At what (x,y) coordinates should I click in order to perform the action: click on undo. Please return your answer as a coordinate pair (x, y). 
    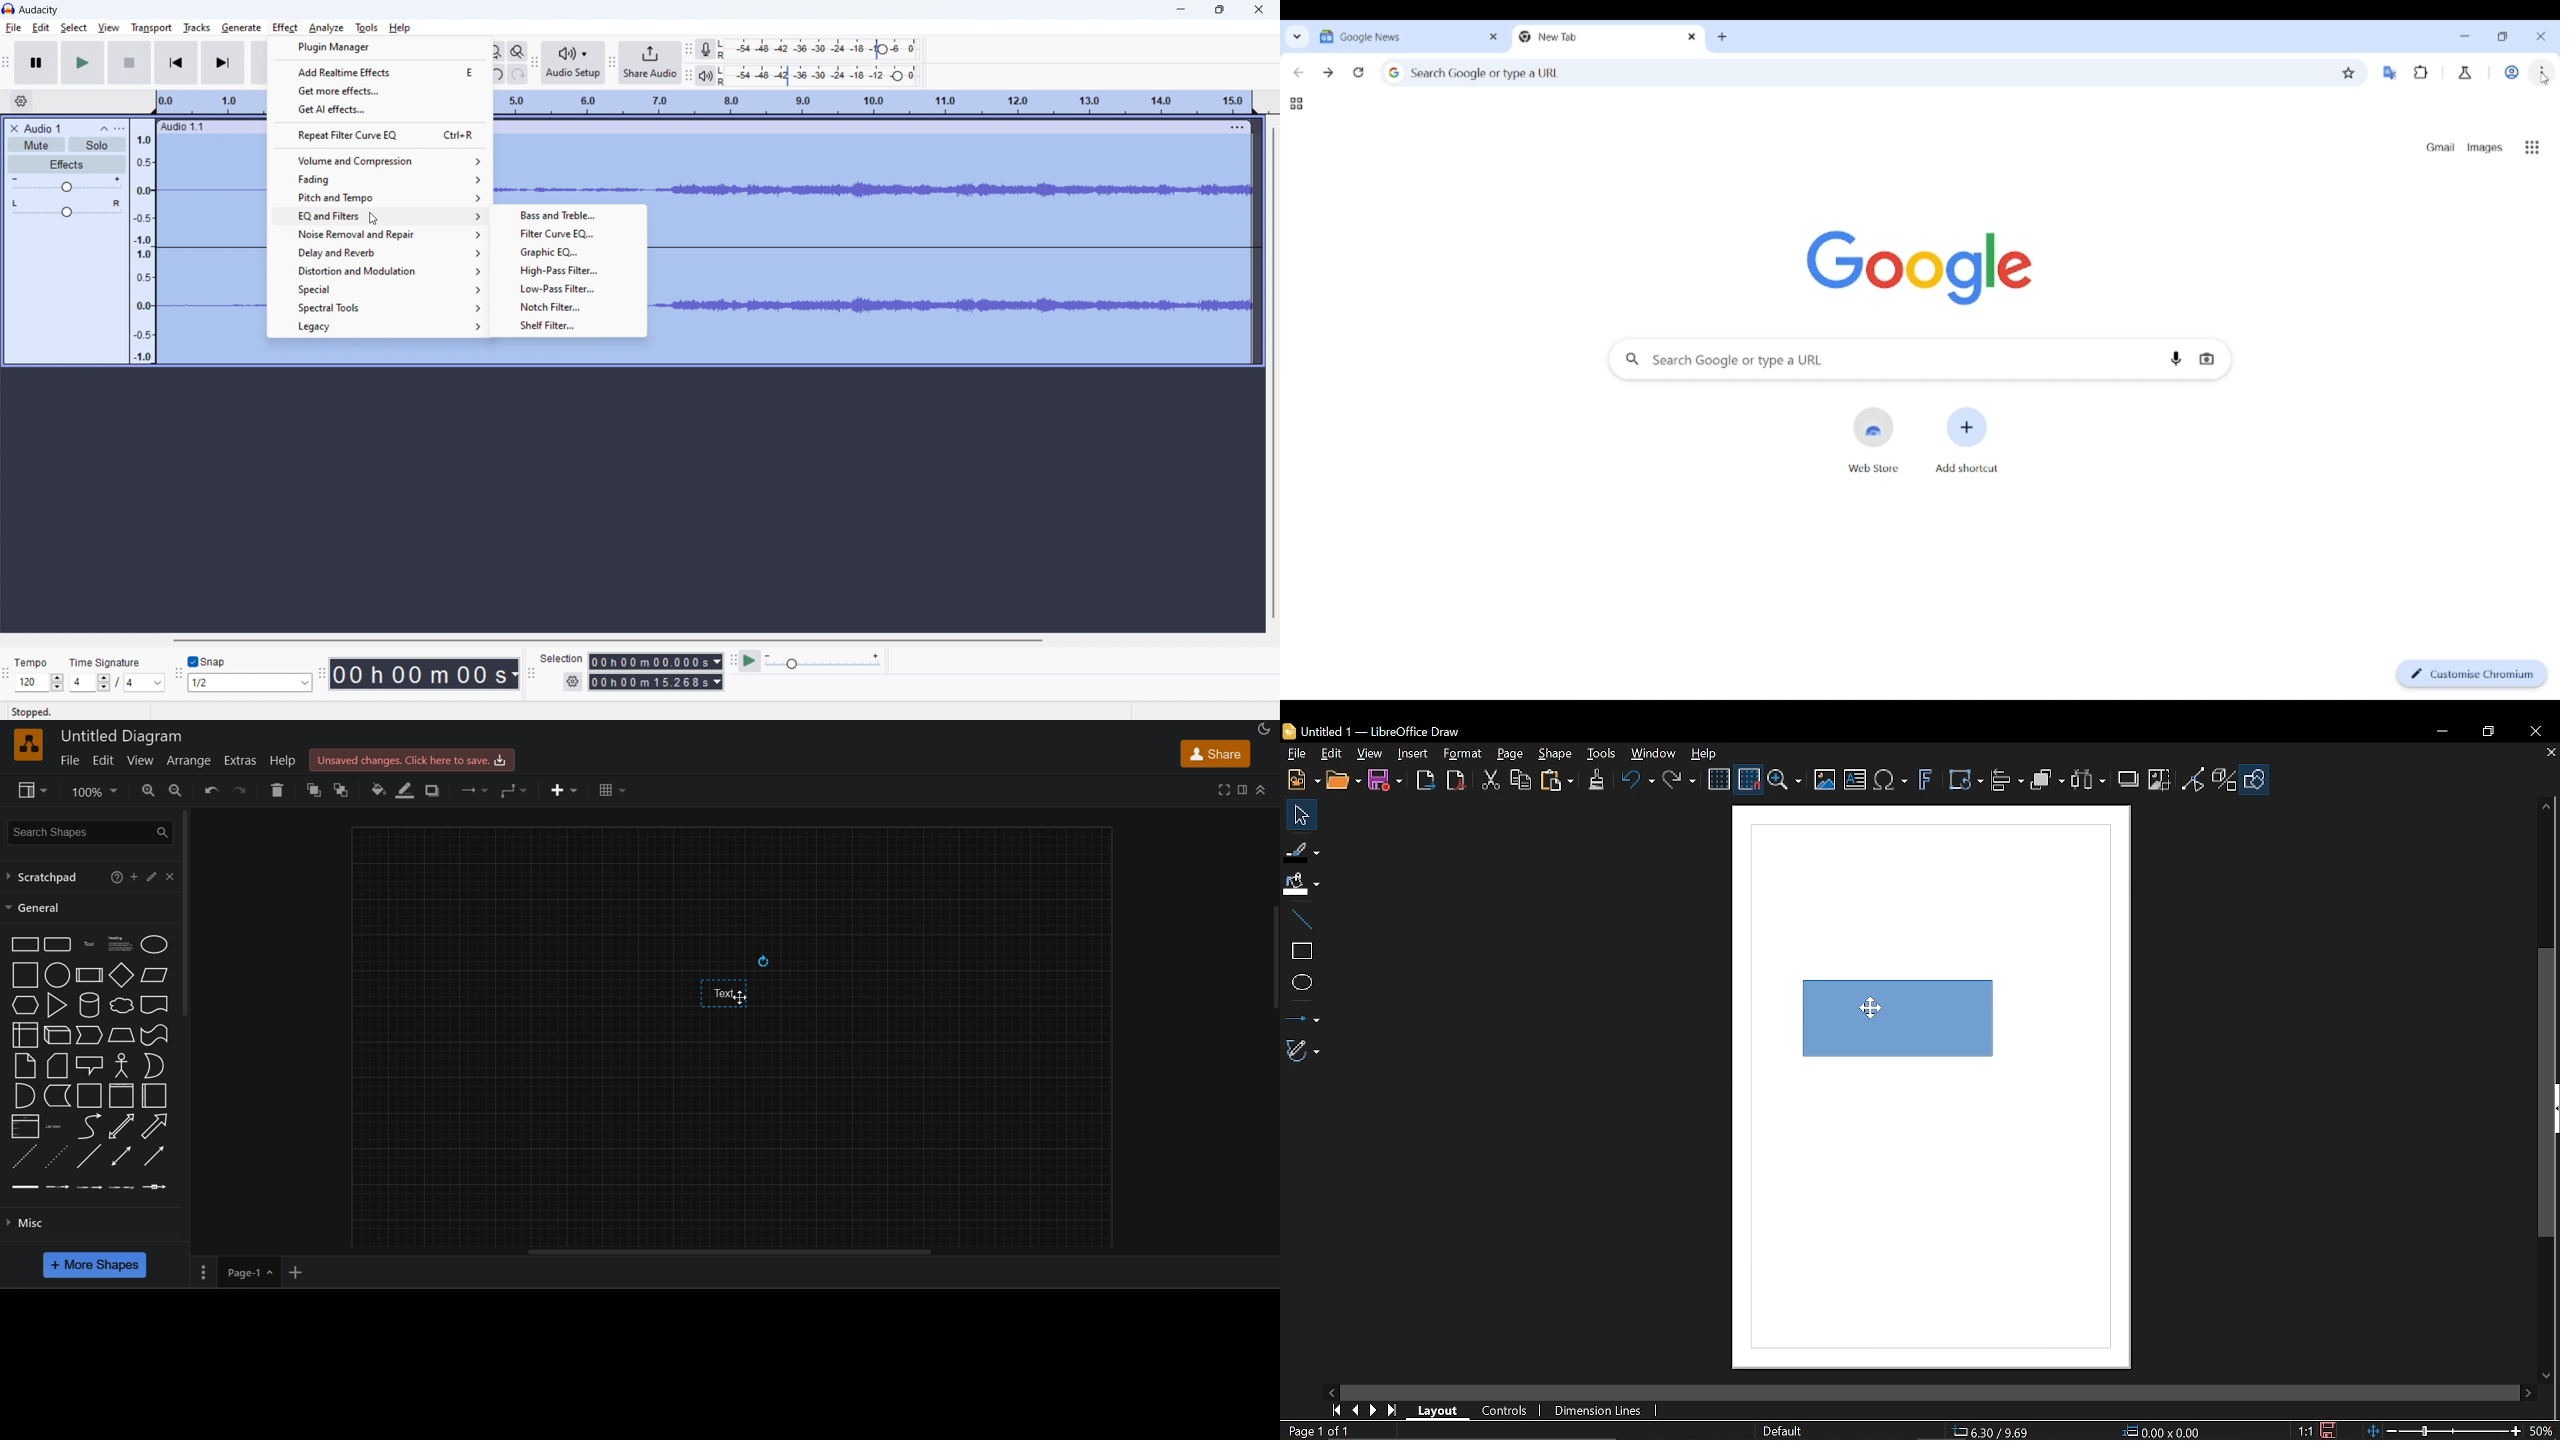
    Looking at the image, I should click on (212, 789).